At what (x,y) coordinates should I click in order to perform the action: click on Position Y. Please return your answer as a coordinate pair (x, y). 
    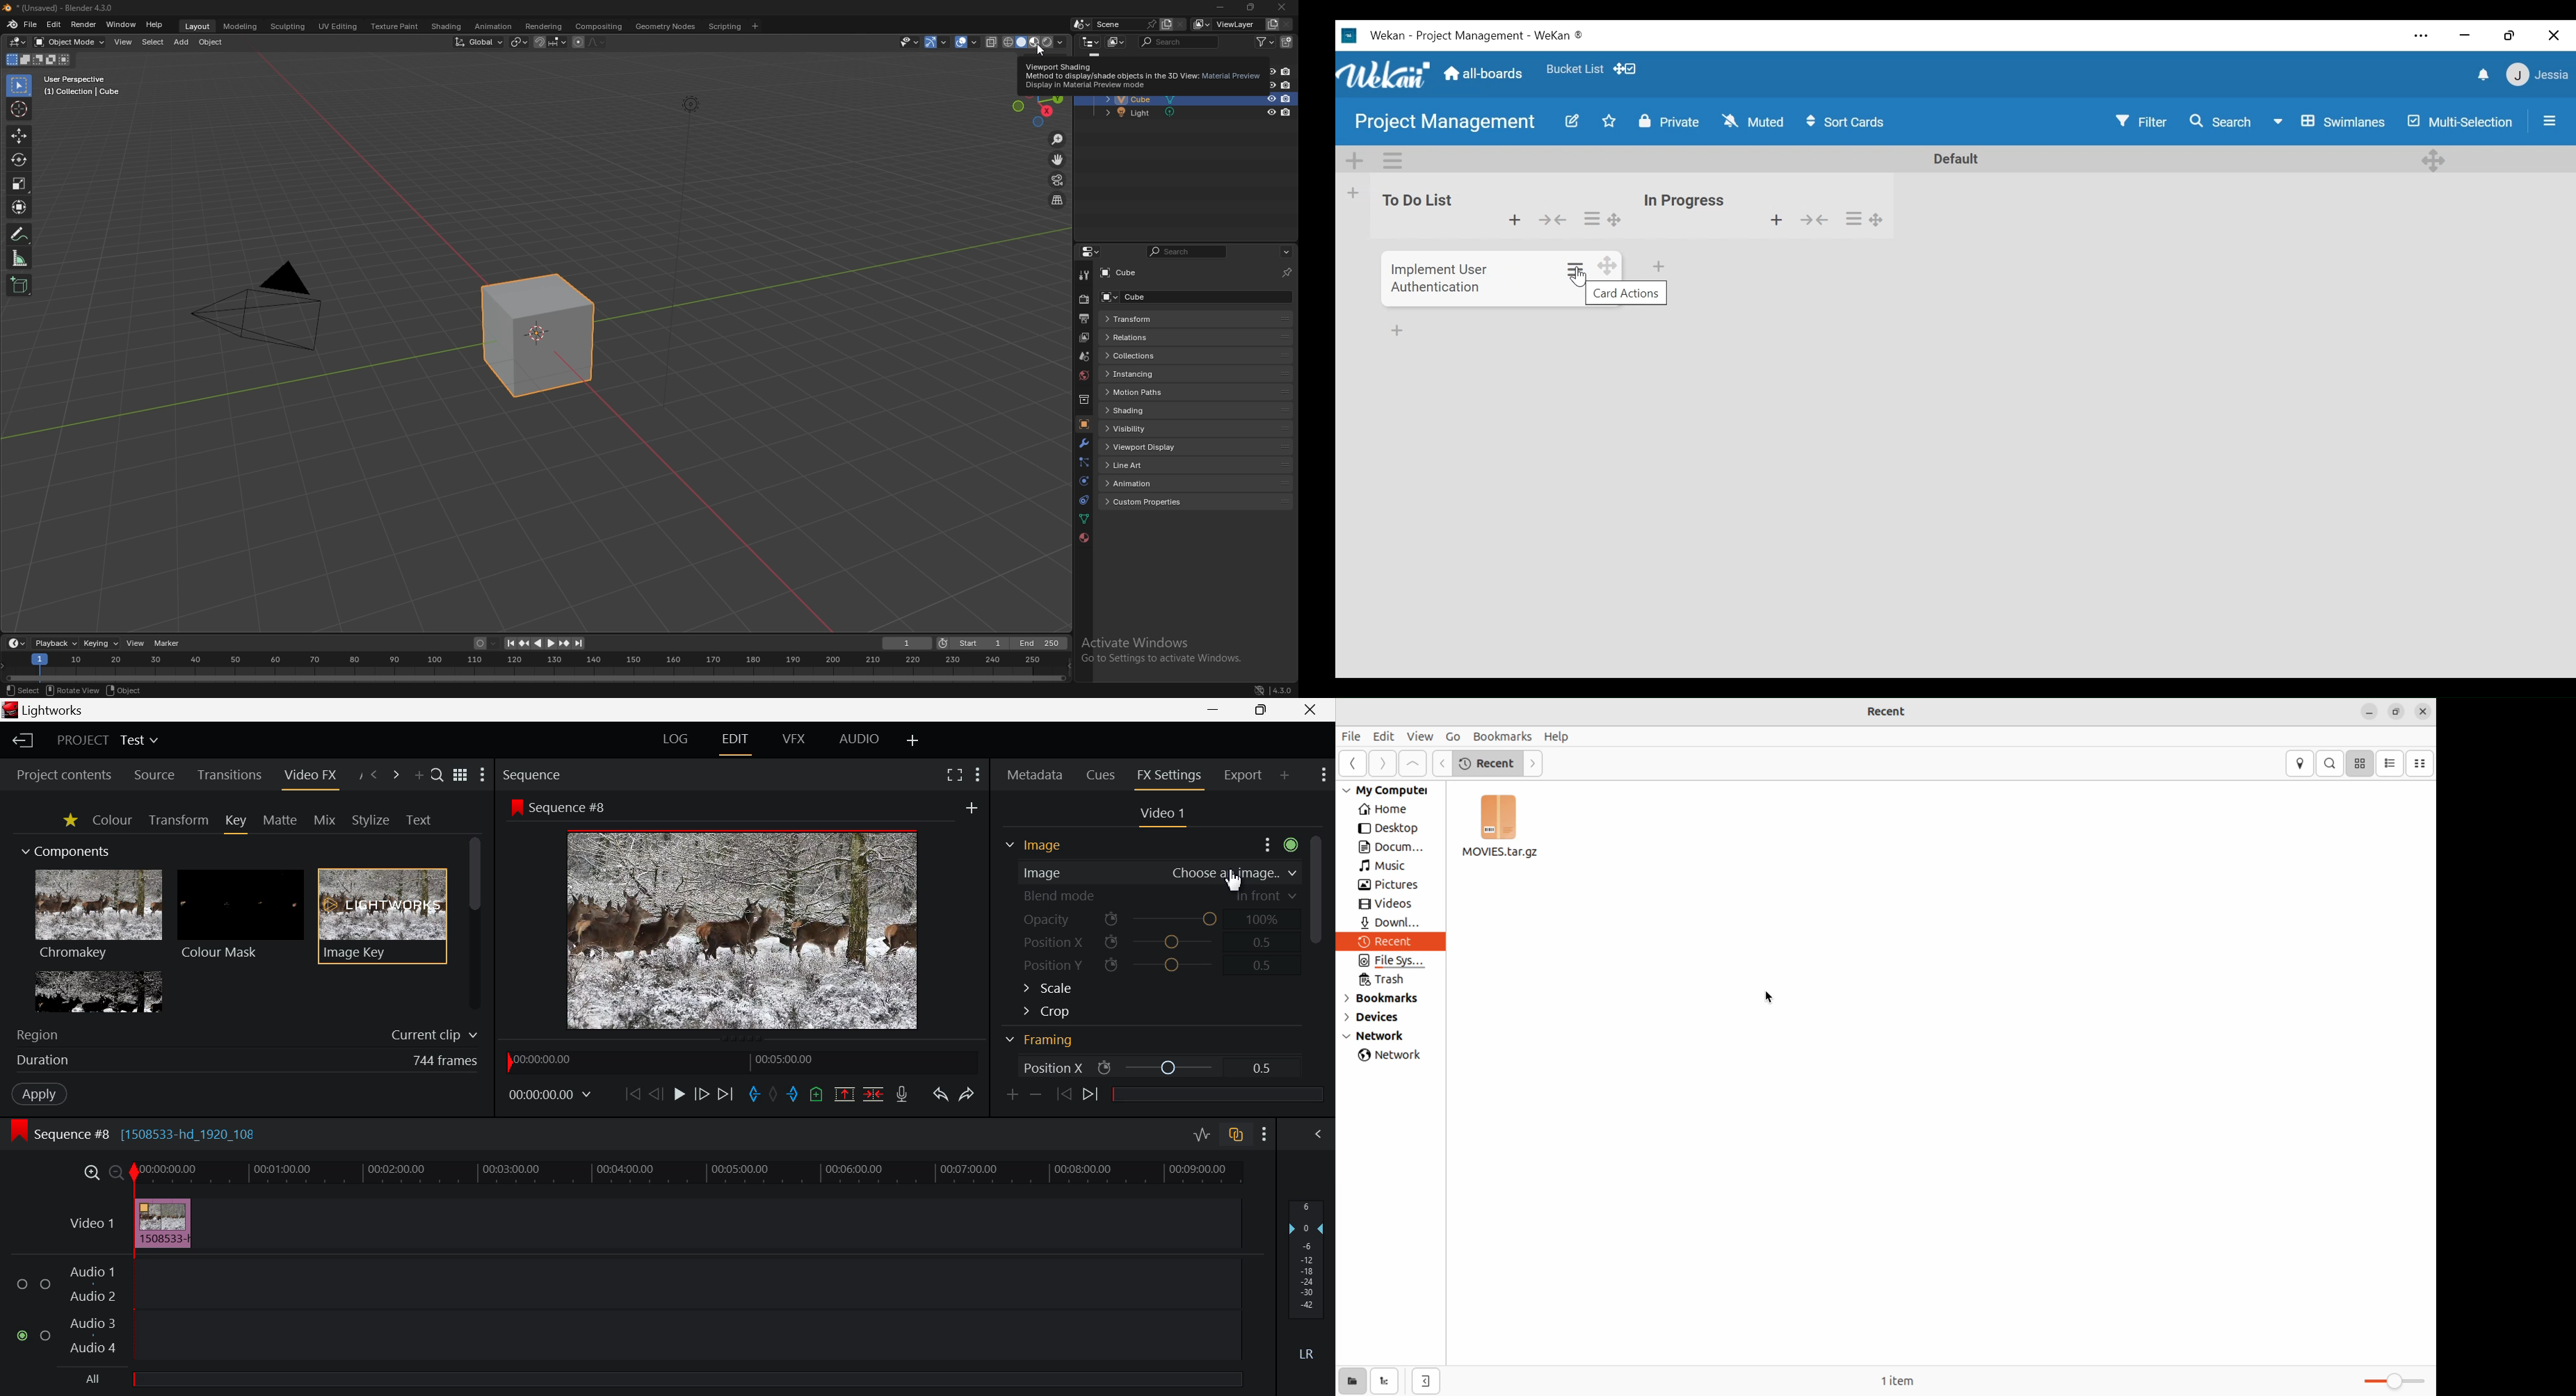
    Looking at the image, I should click on (1051, 965).